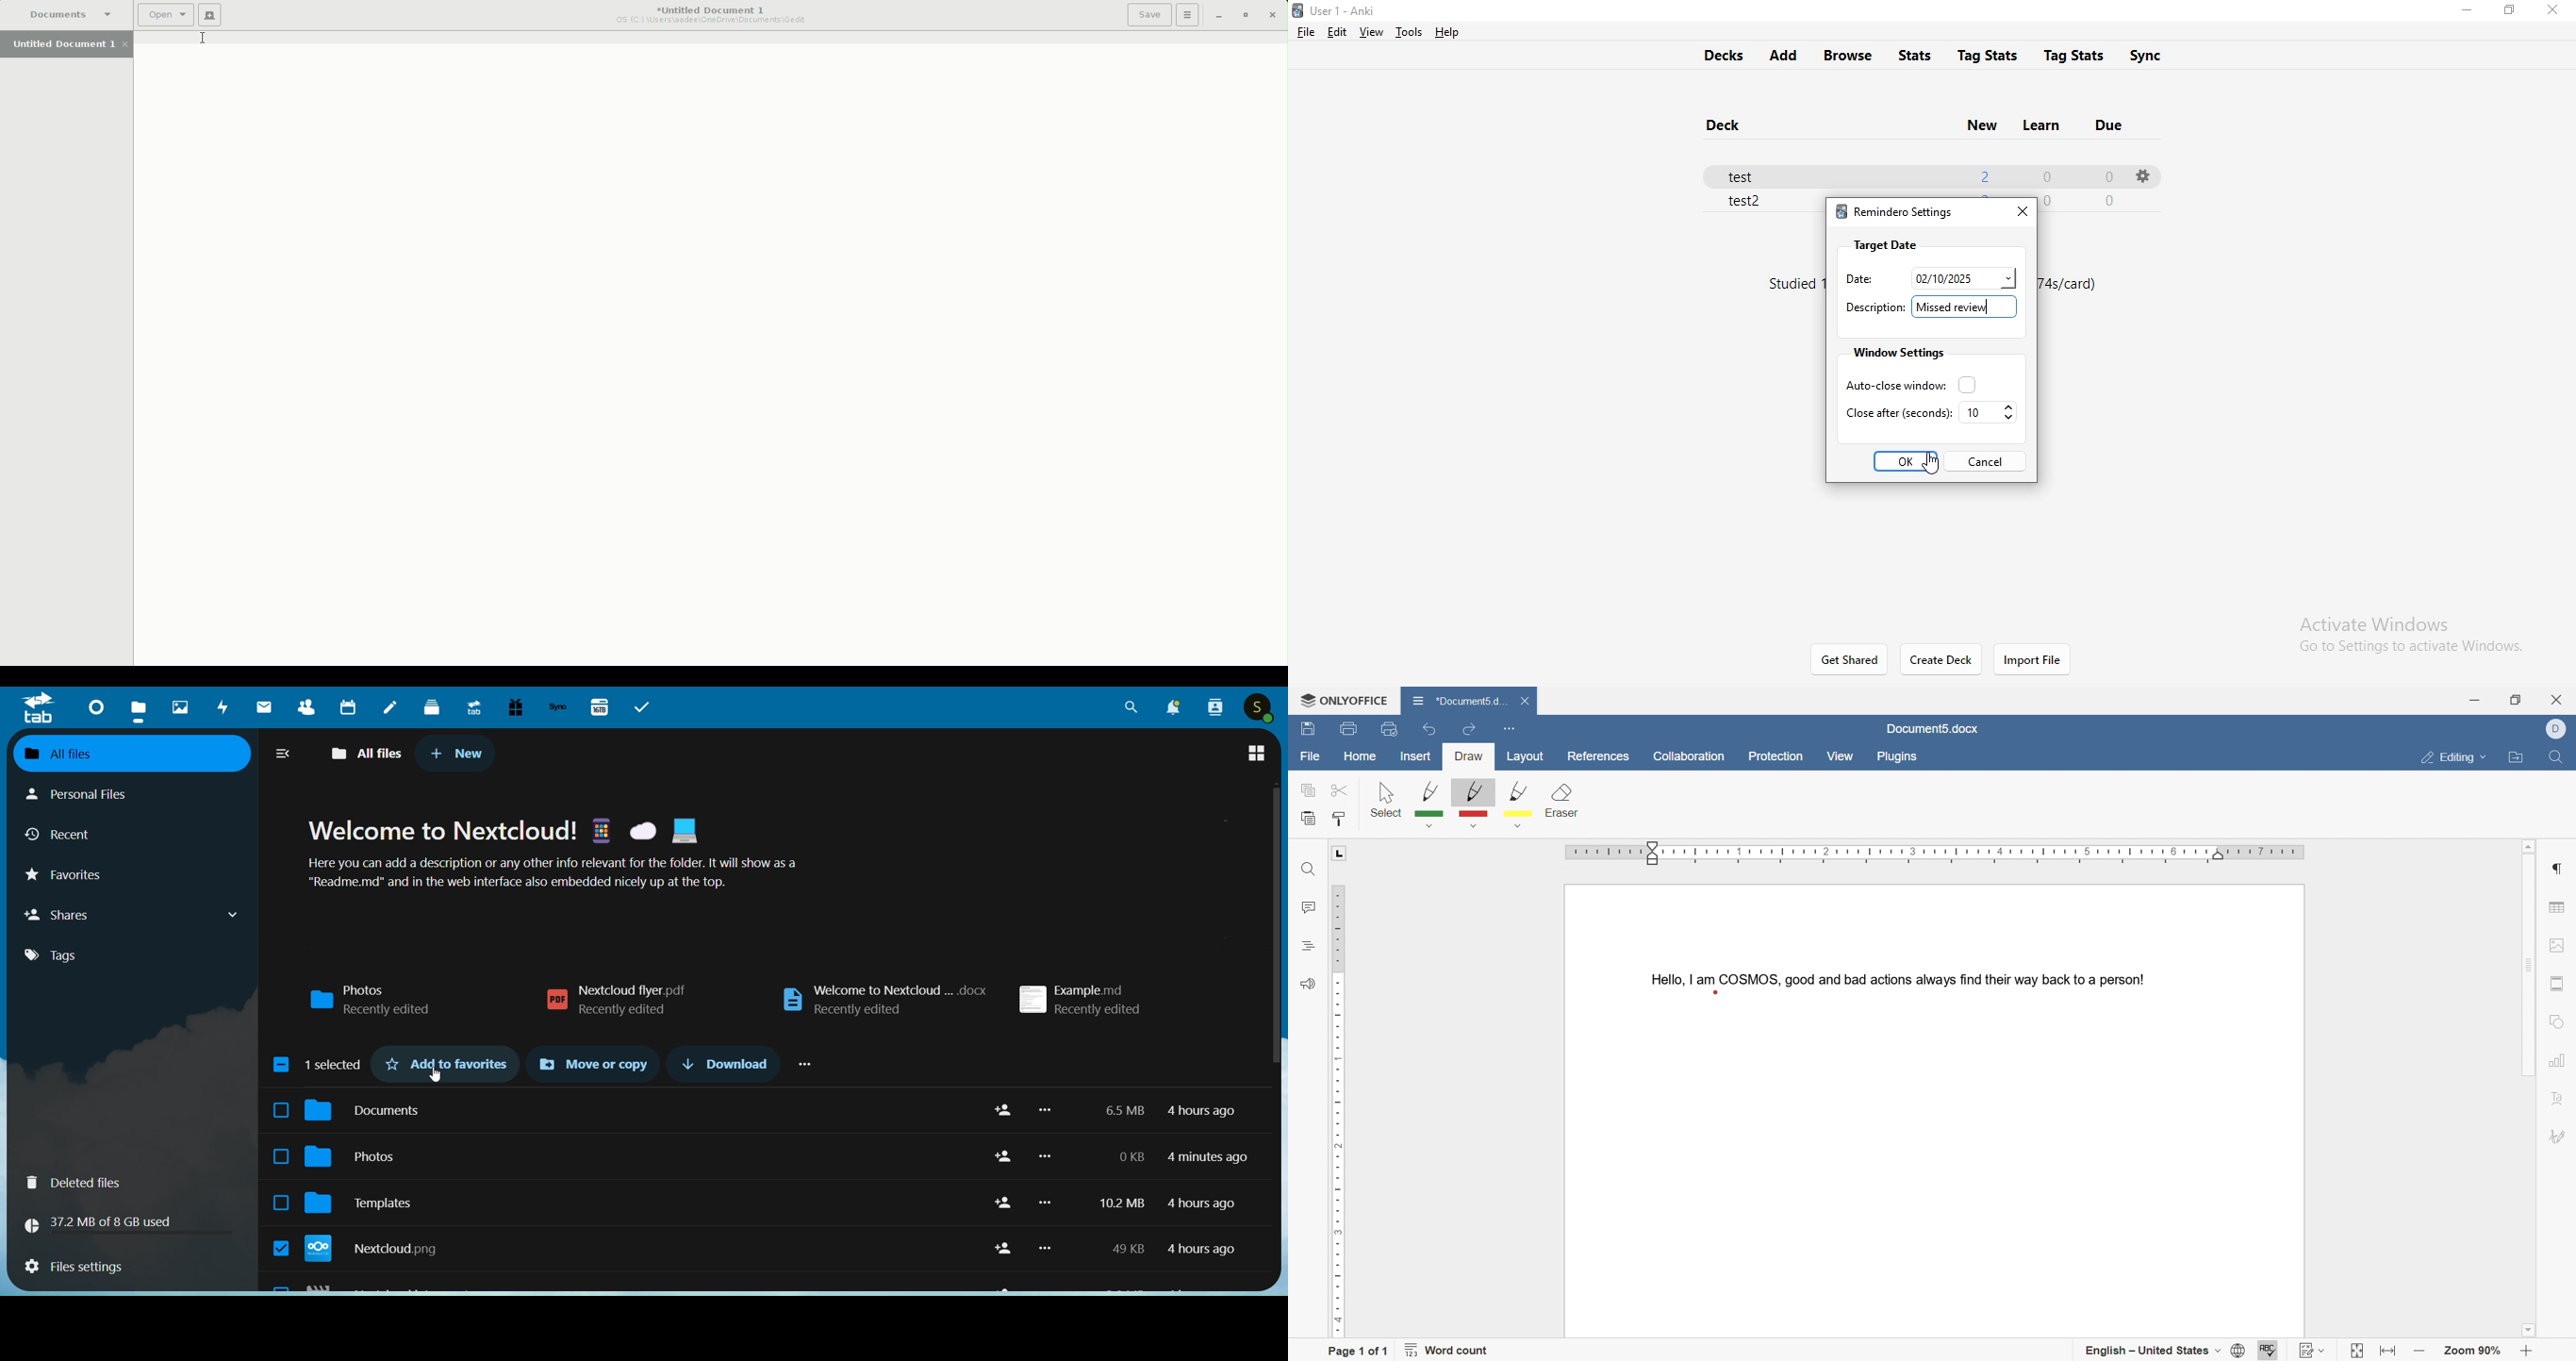 The width and height of the screenshot is (2576, 1372). Describe the element at coordinates (1256, 749) in the screenshot. I see `tile view` at that location.